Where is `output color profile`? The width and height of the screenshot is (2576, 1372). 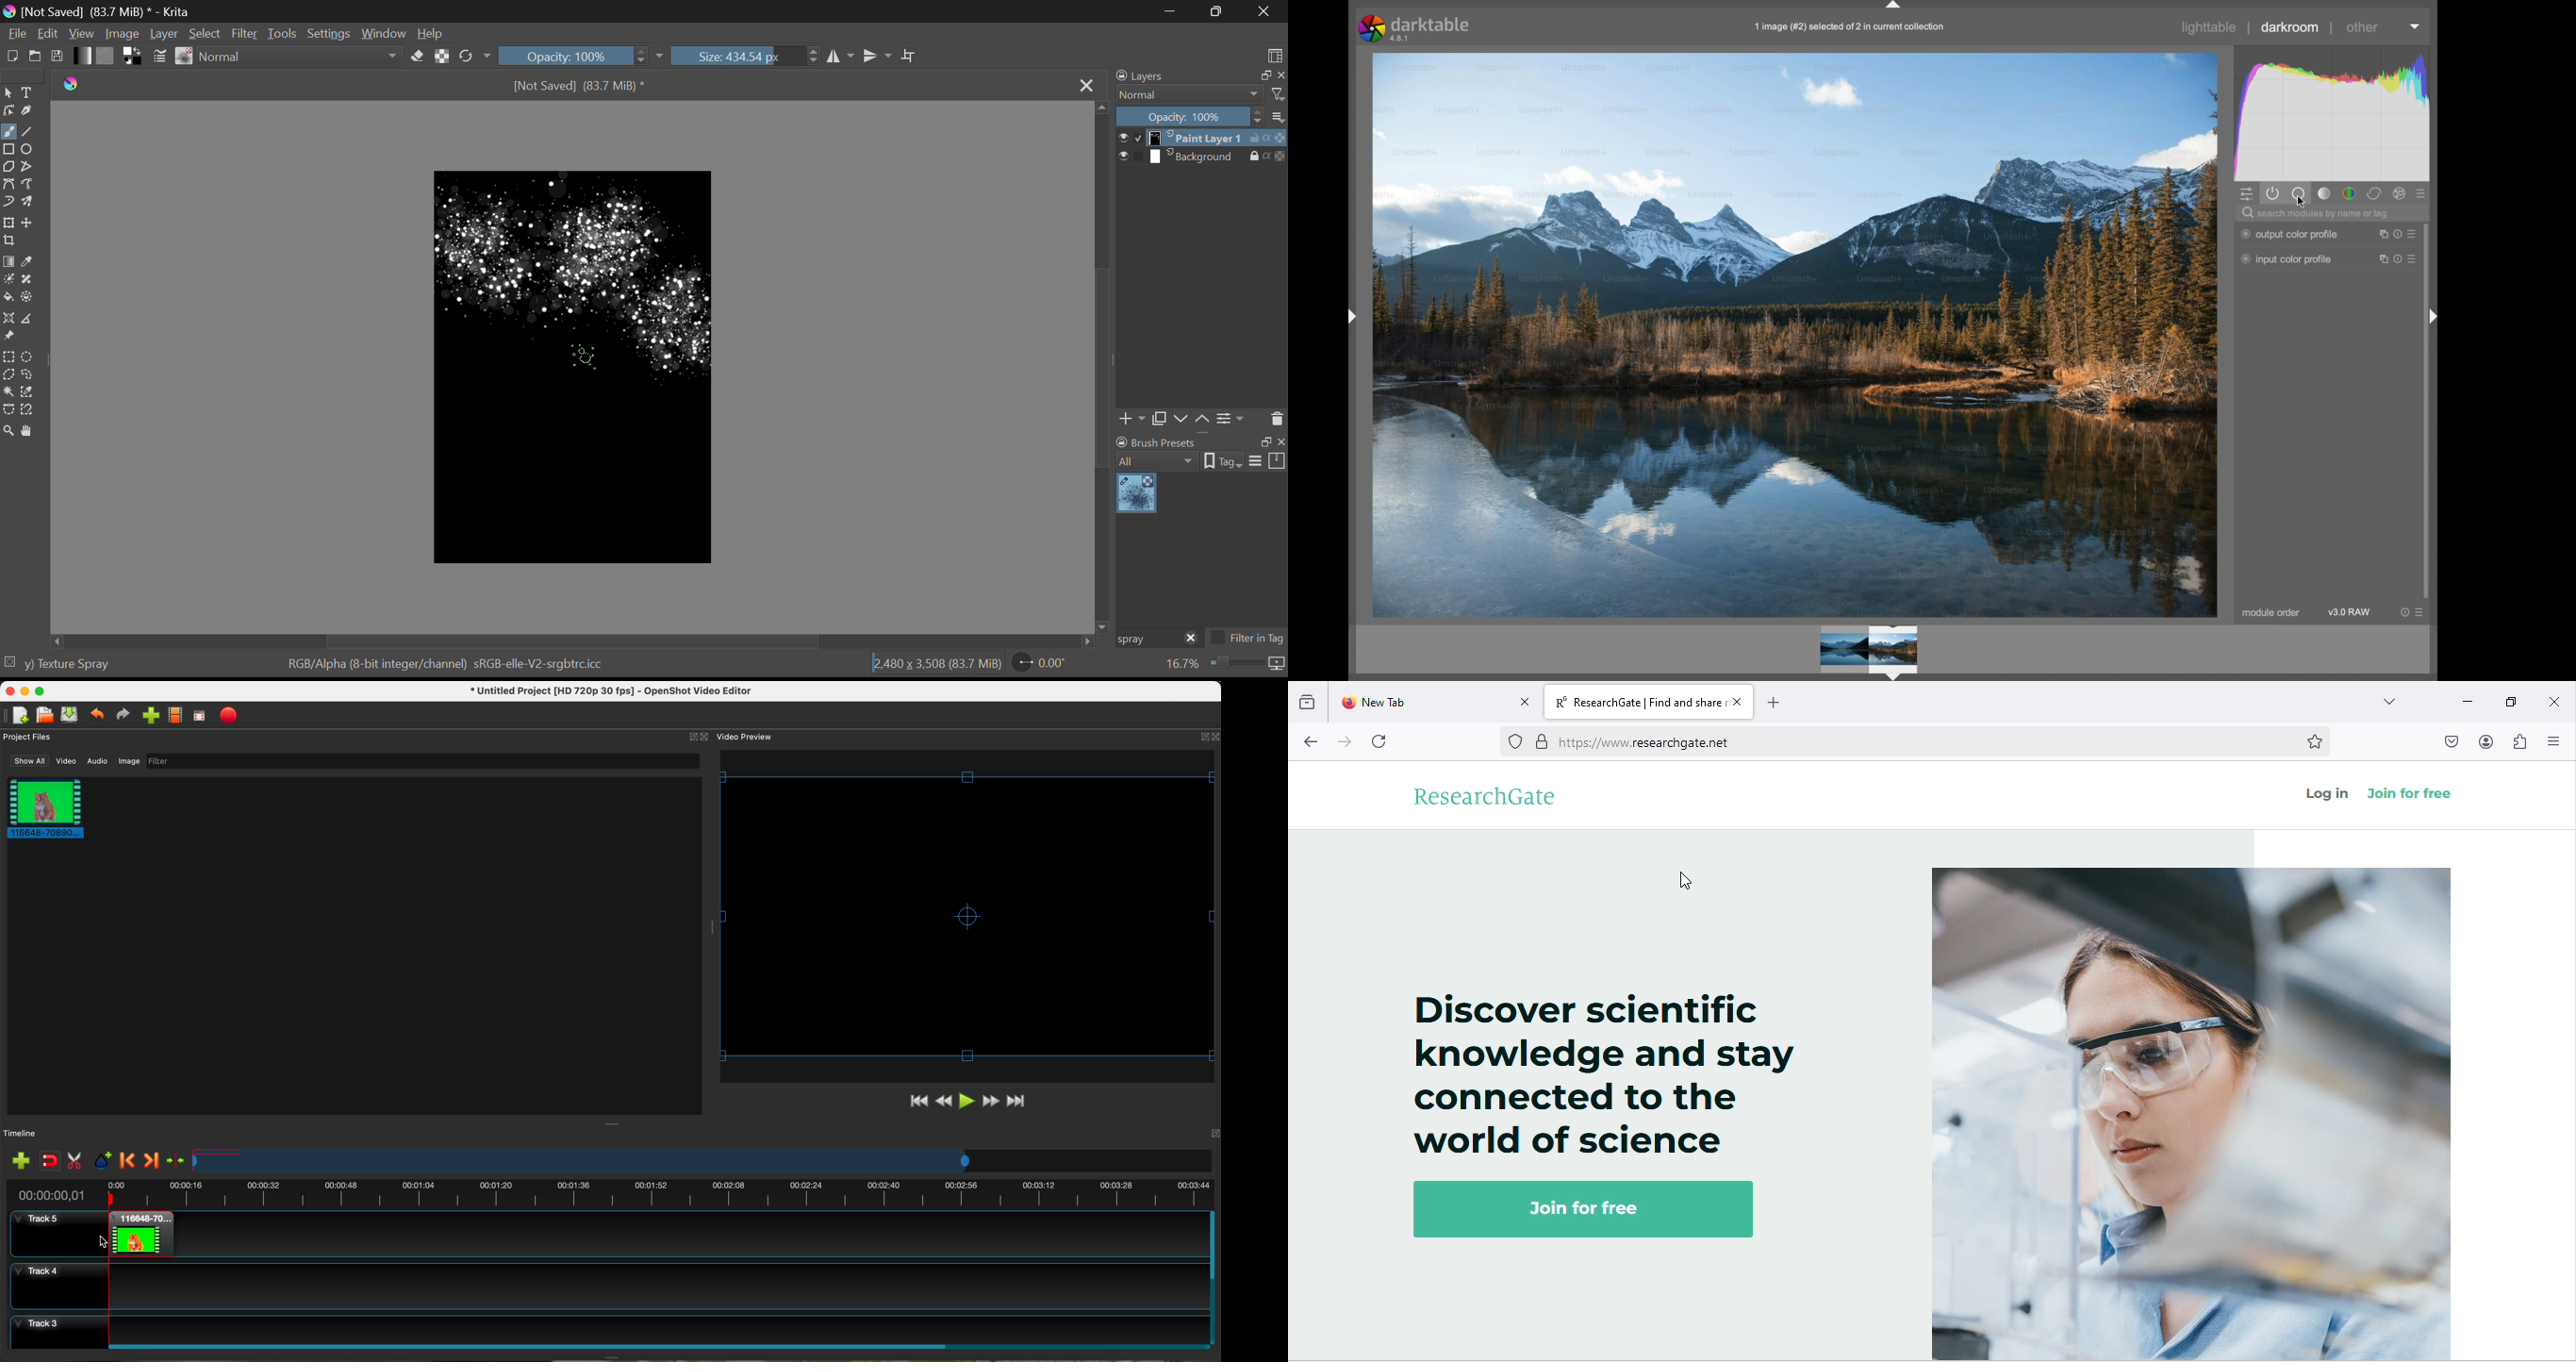
output color profile is located at coordinates (2290, 234).